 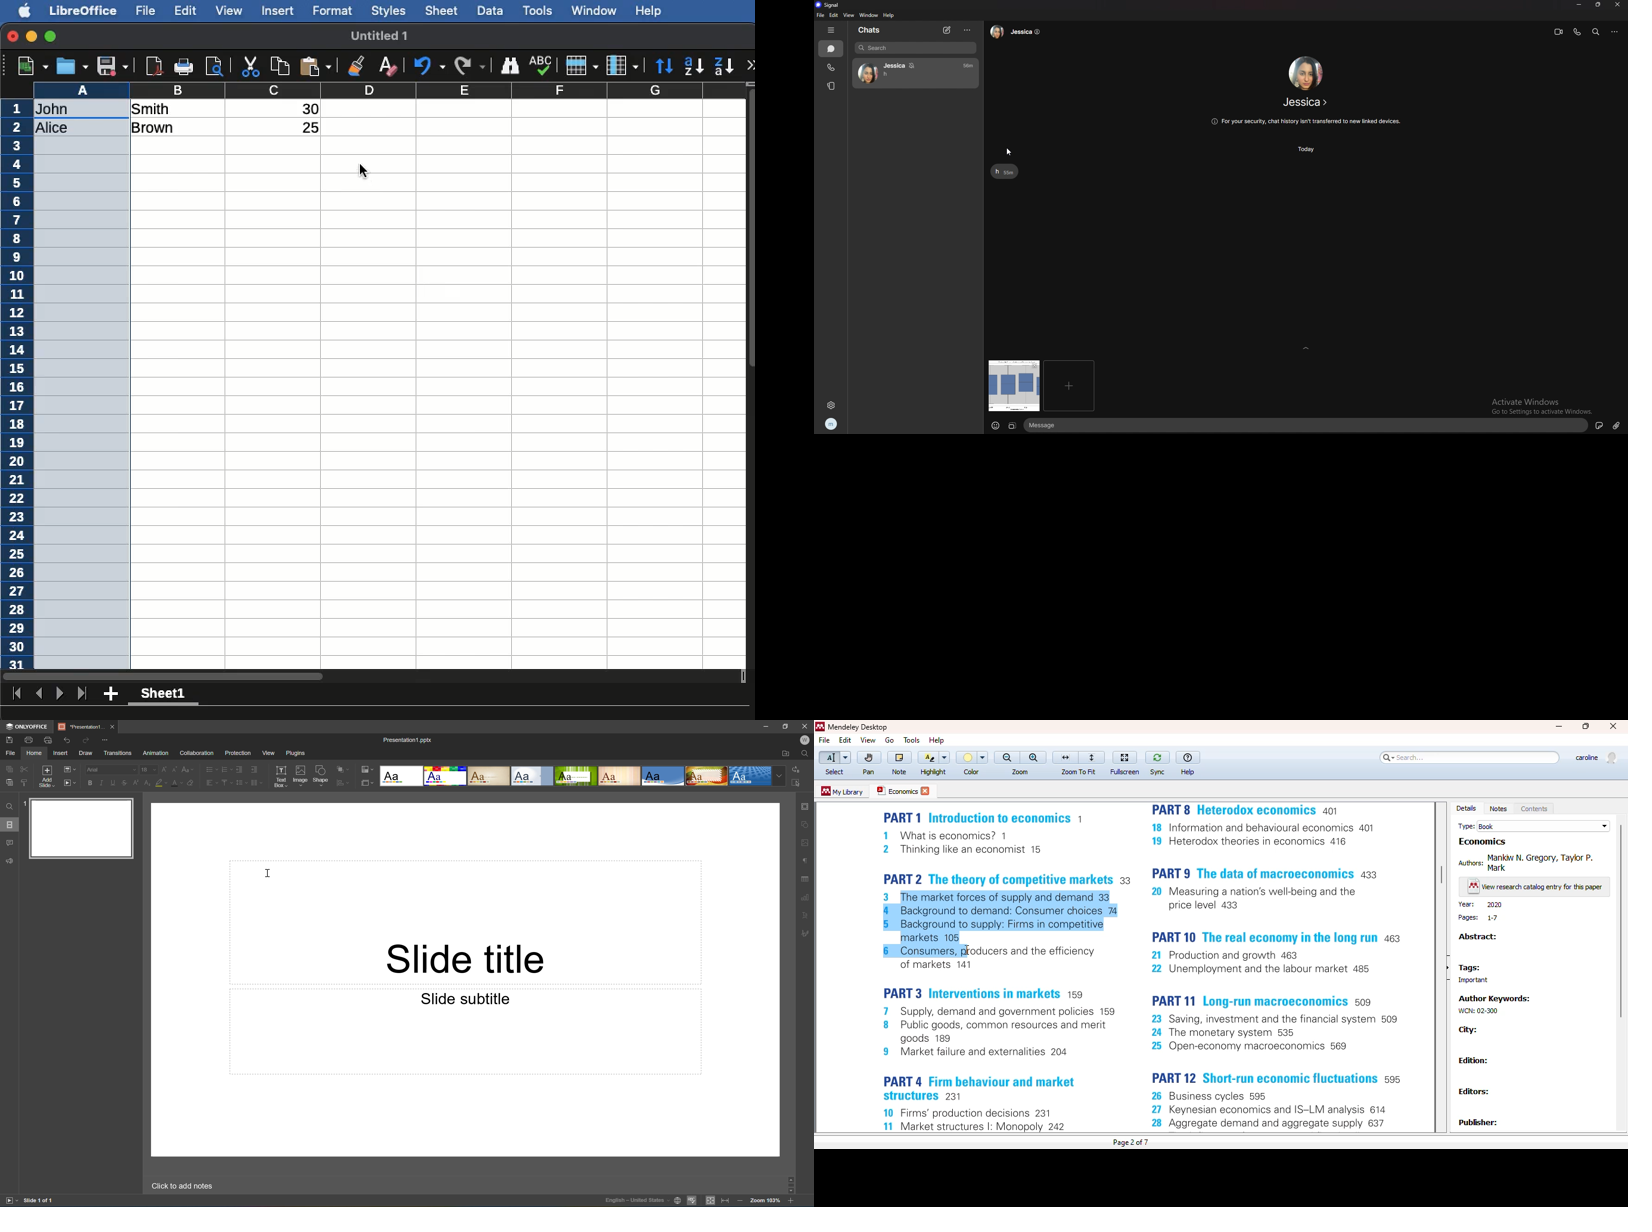 I want to click on Window, so click(x=598, y=11).